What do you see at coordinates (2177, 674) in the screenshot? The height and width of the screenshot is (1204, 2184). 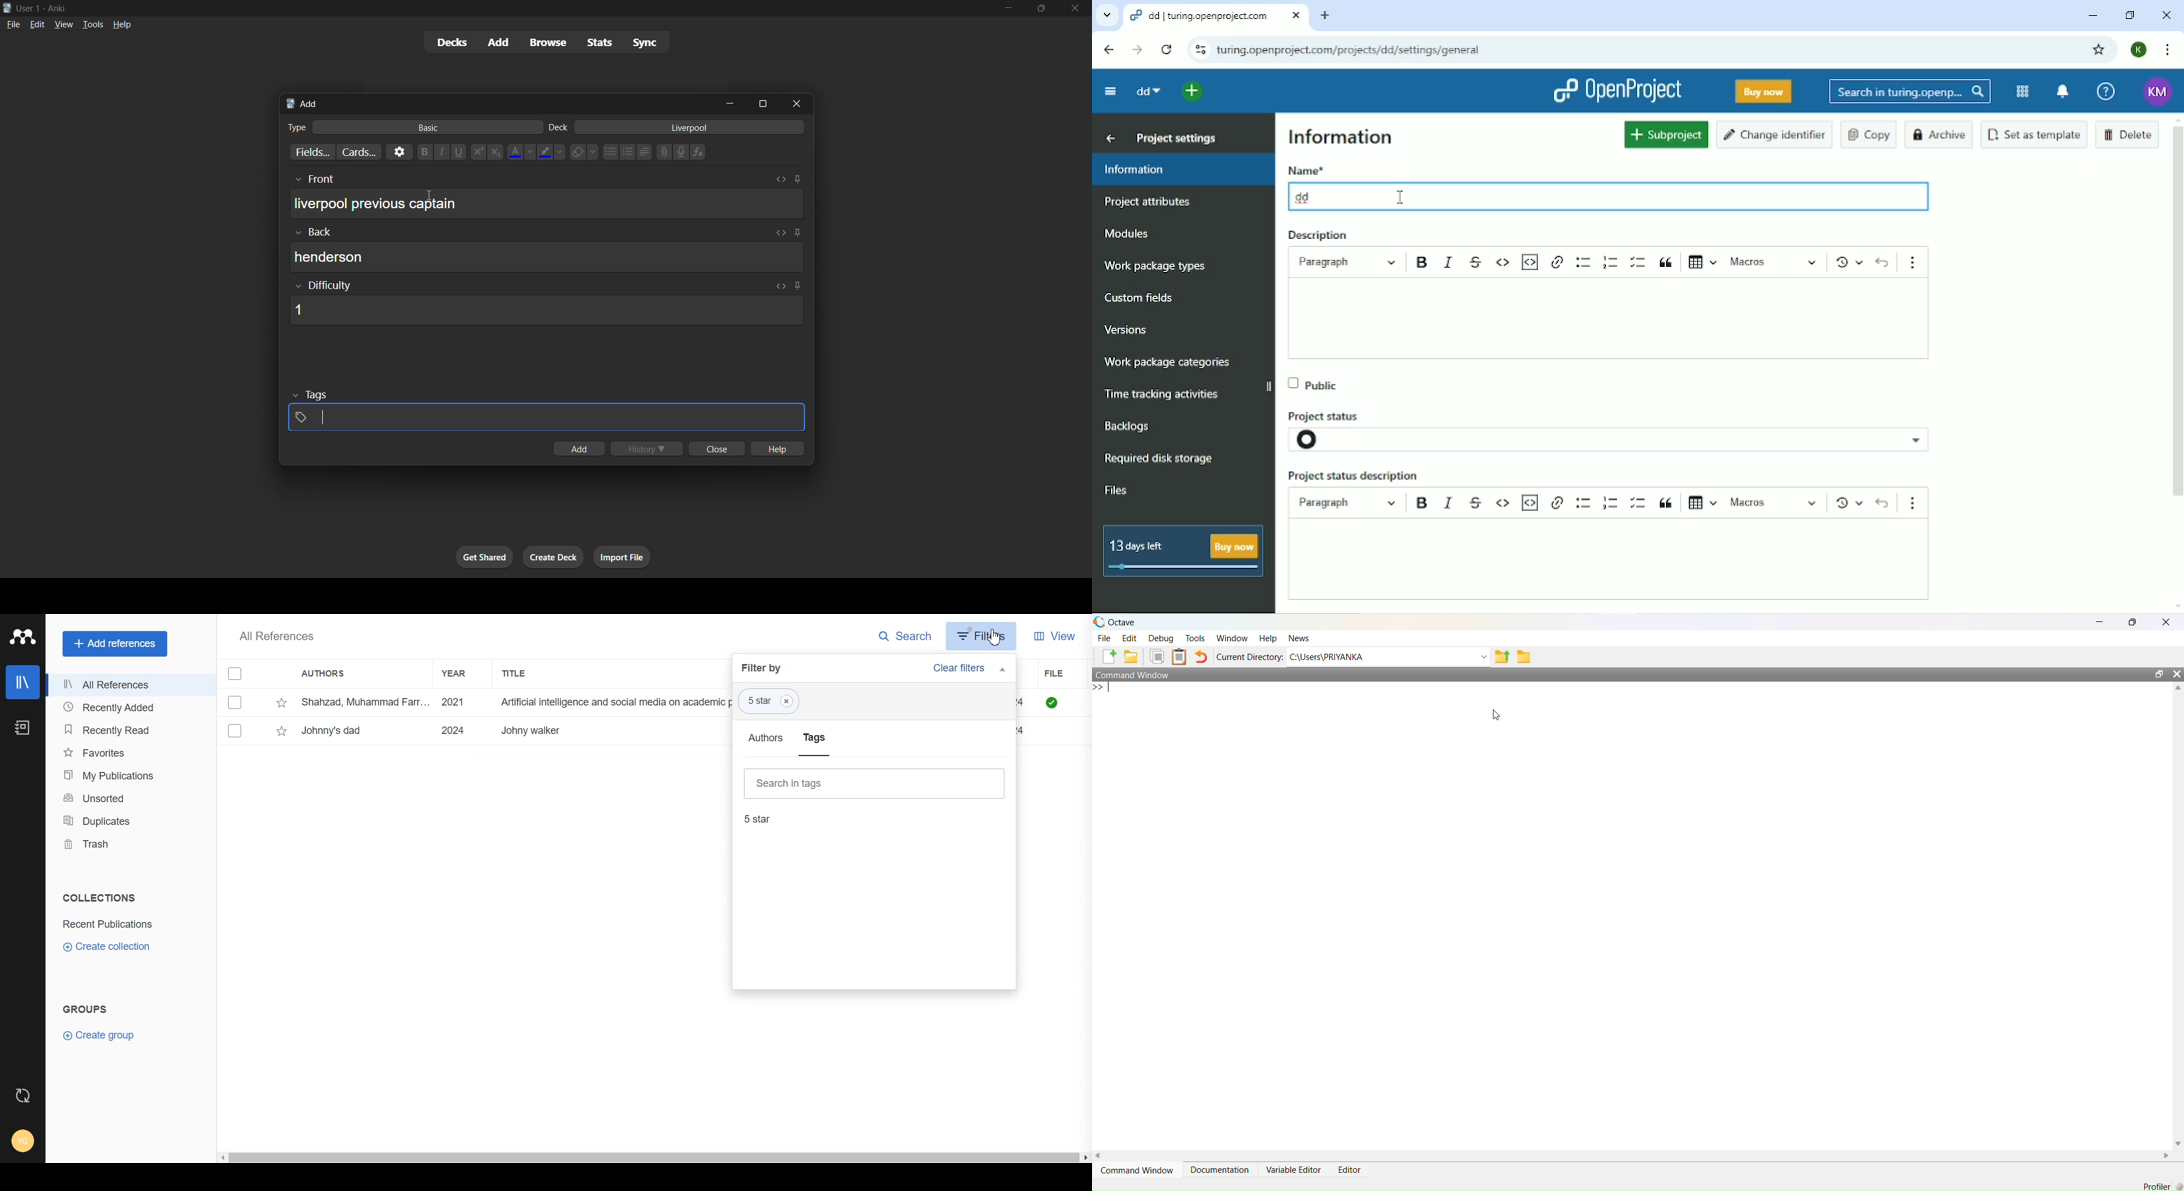 I see `Hide Widget` at bounding box center [2177, 674].